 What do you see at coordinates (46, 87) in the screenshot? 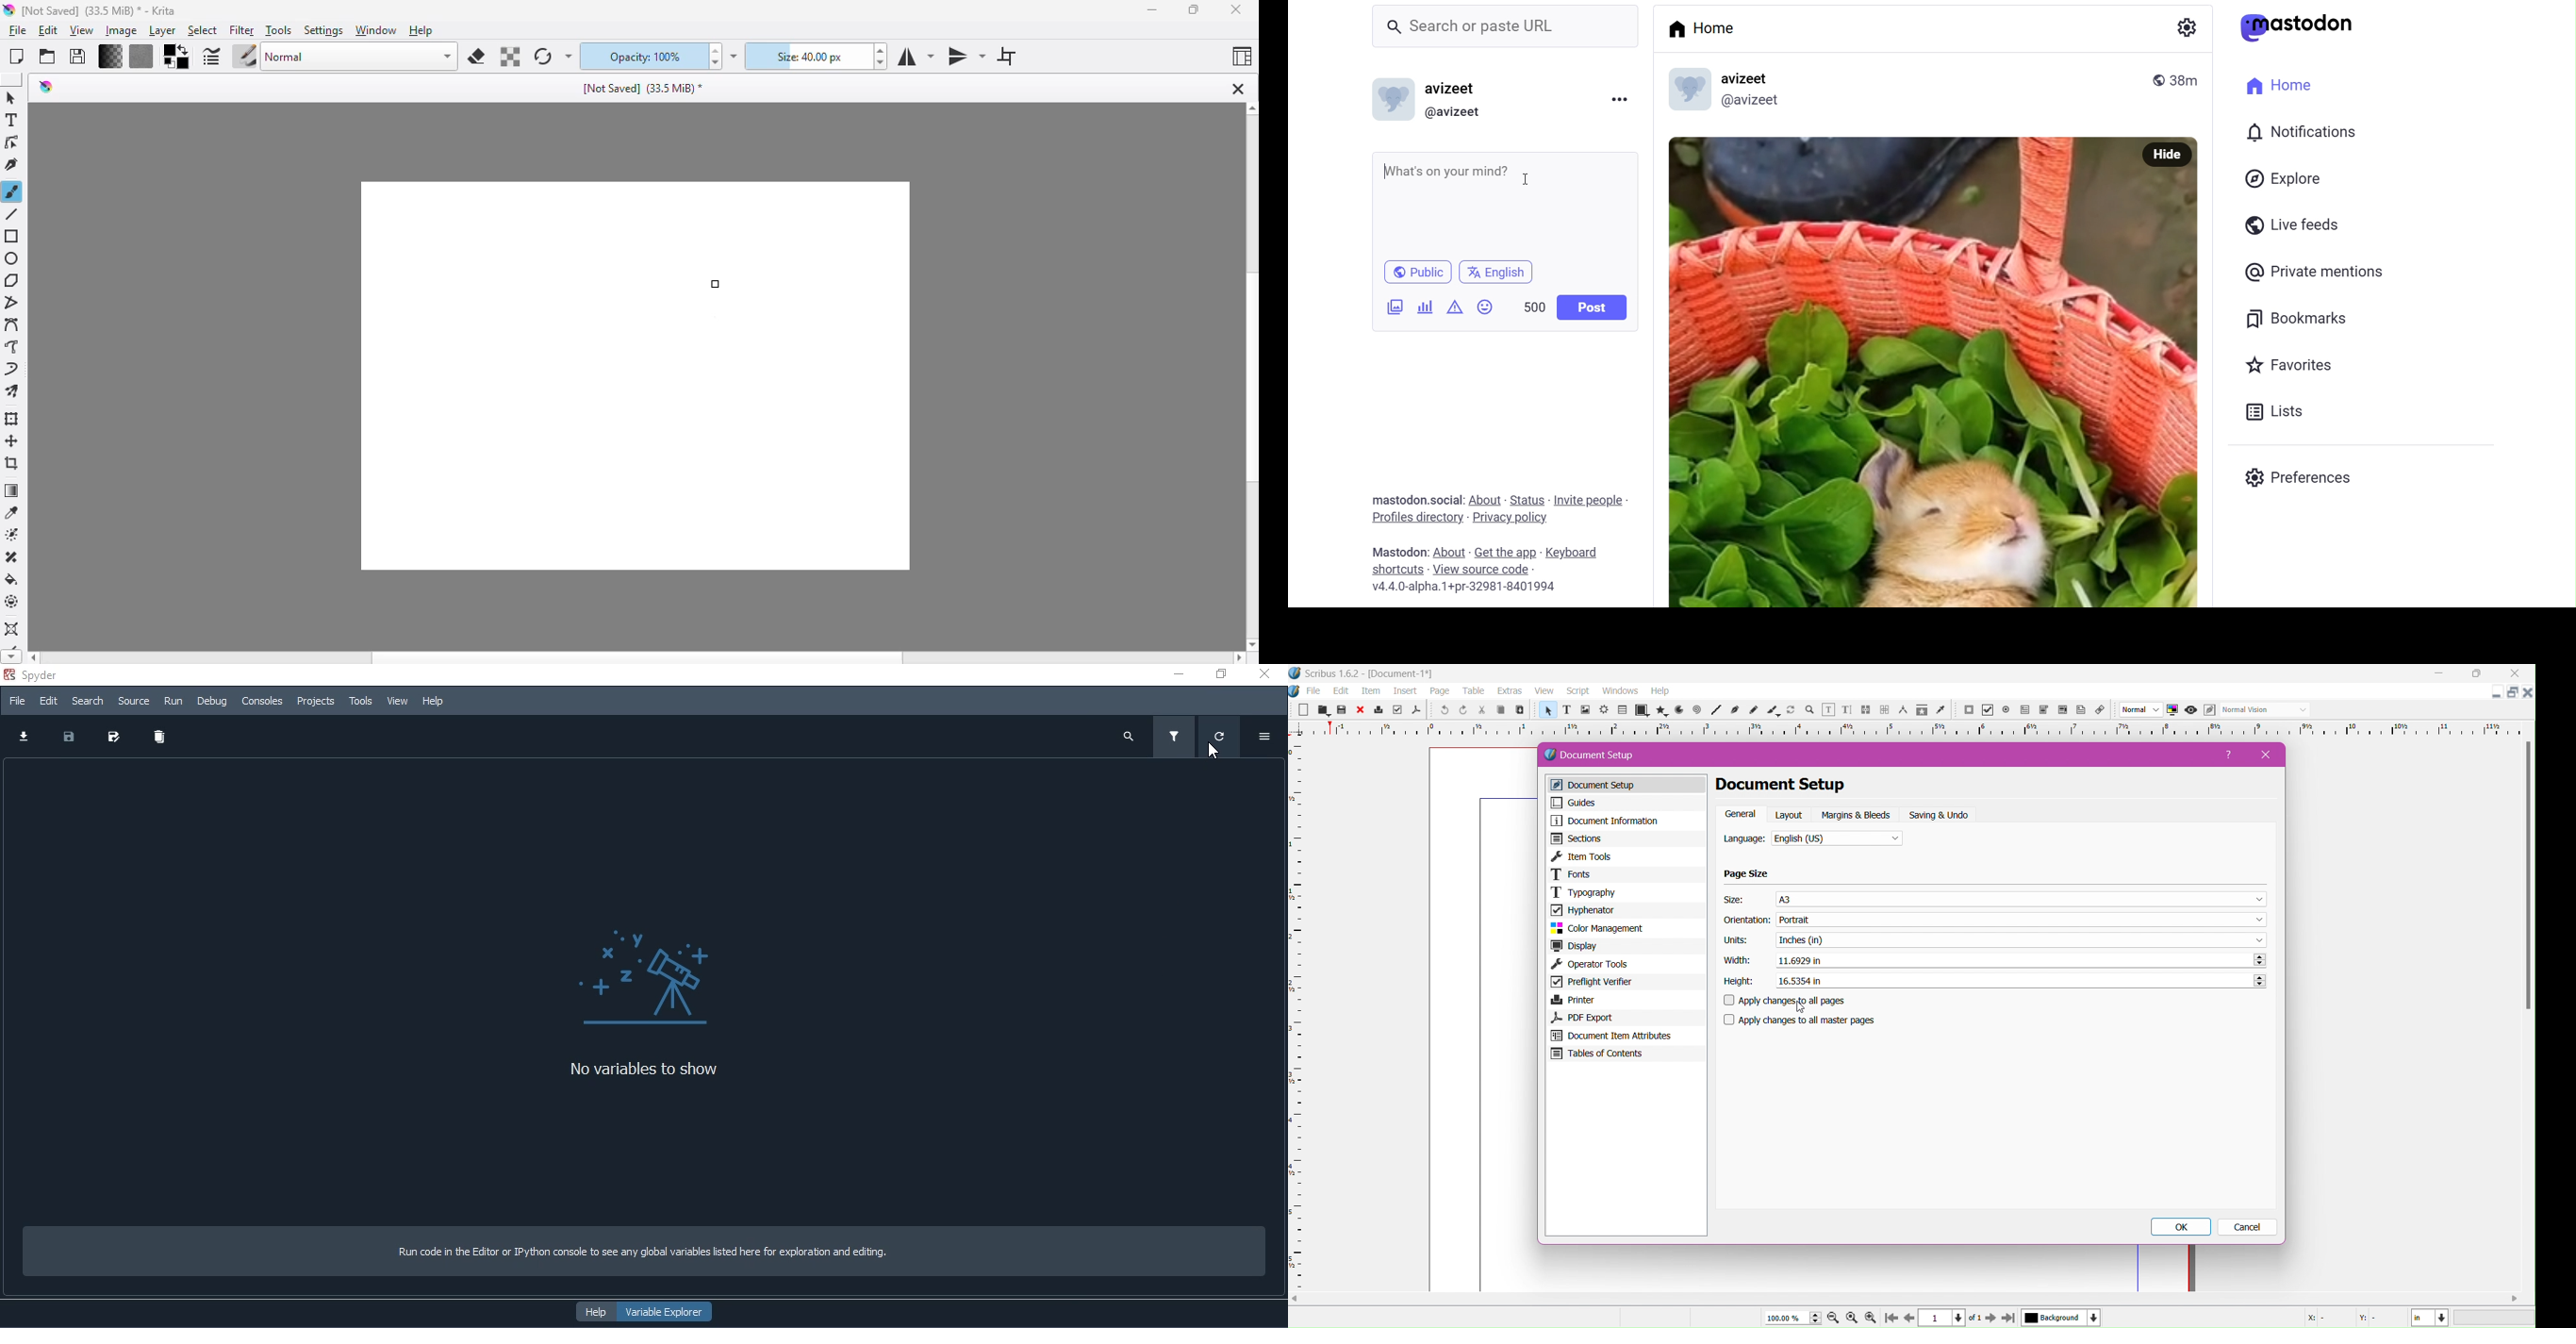
I see `logo` at bounding box center [46, 87].